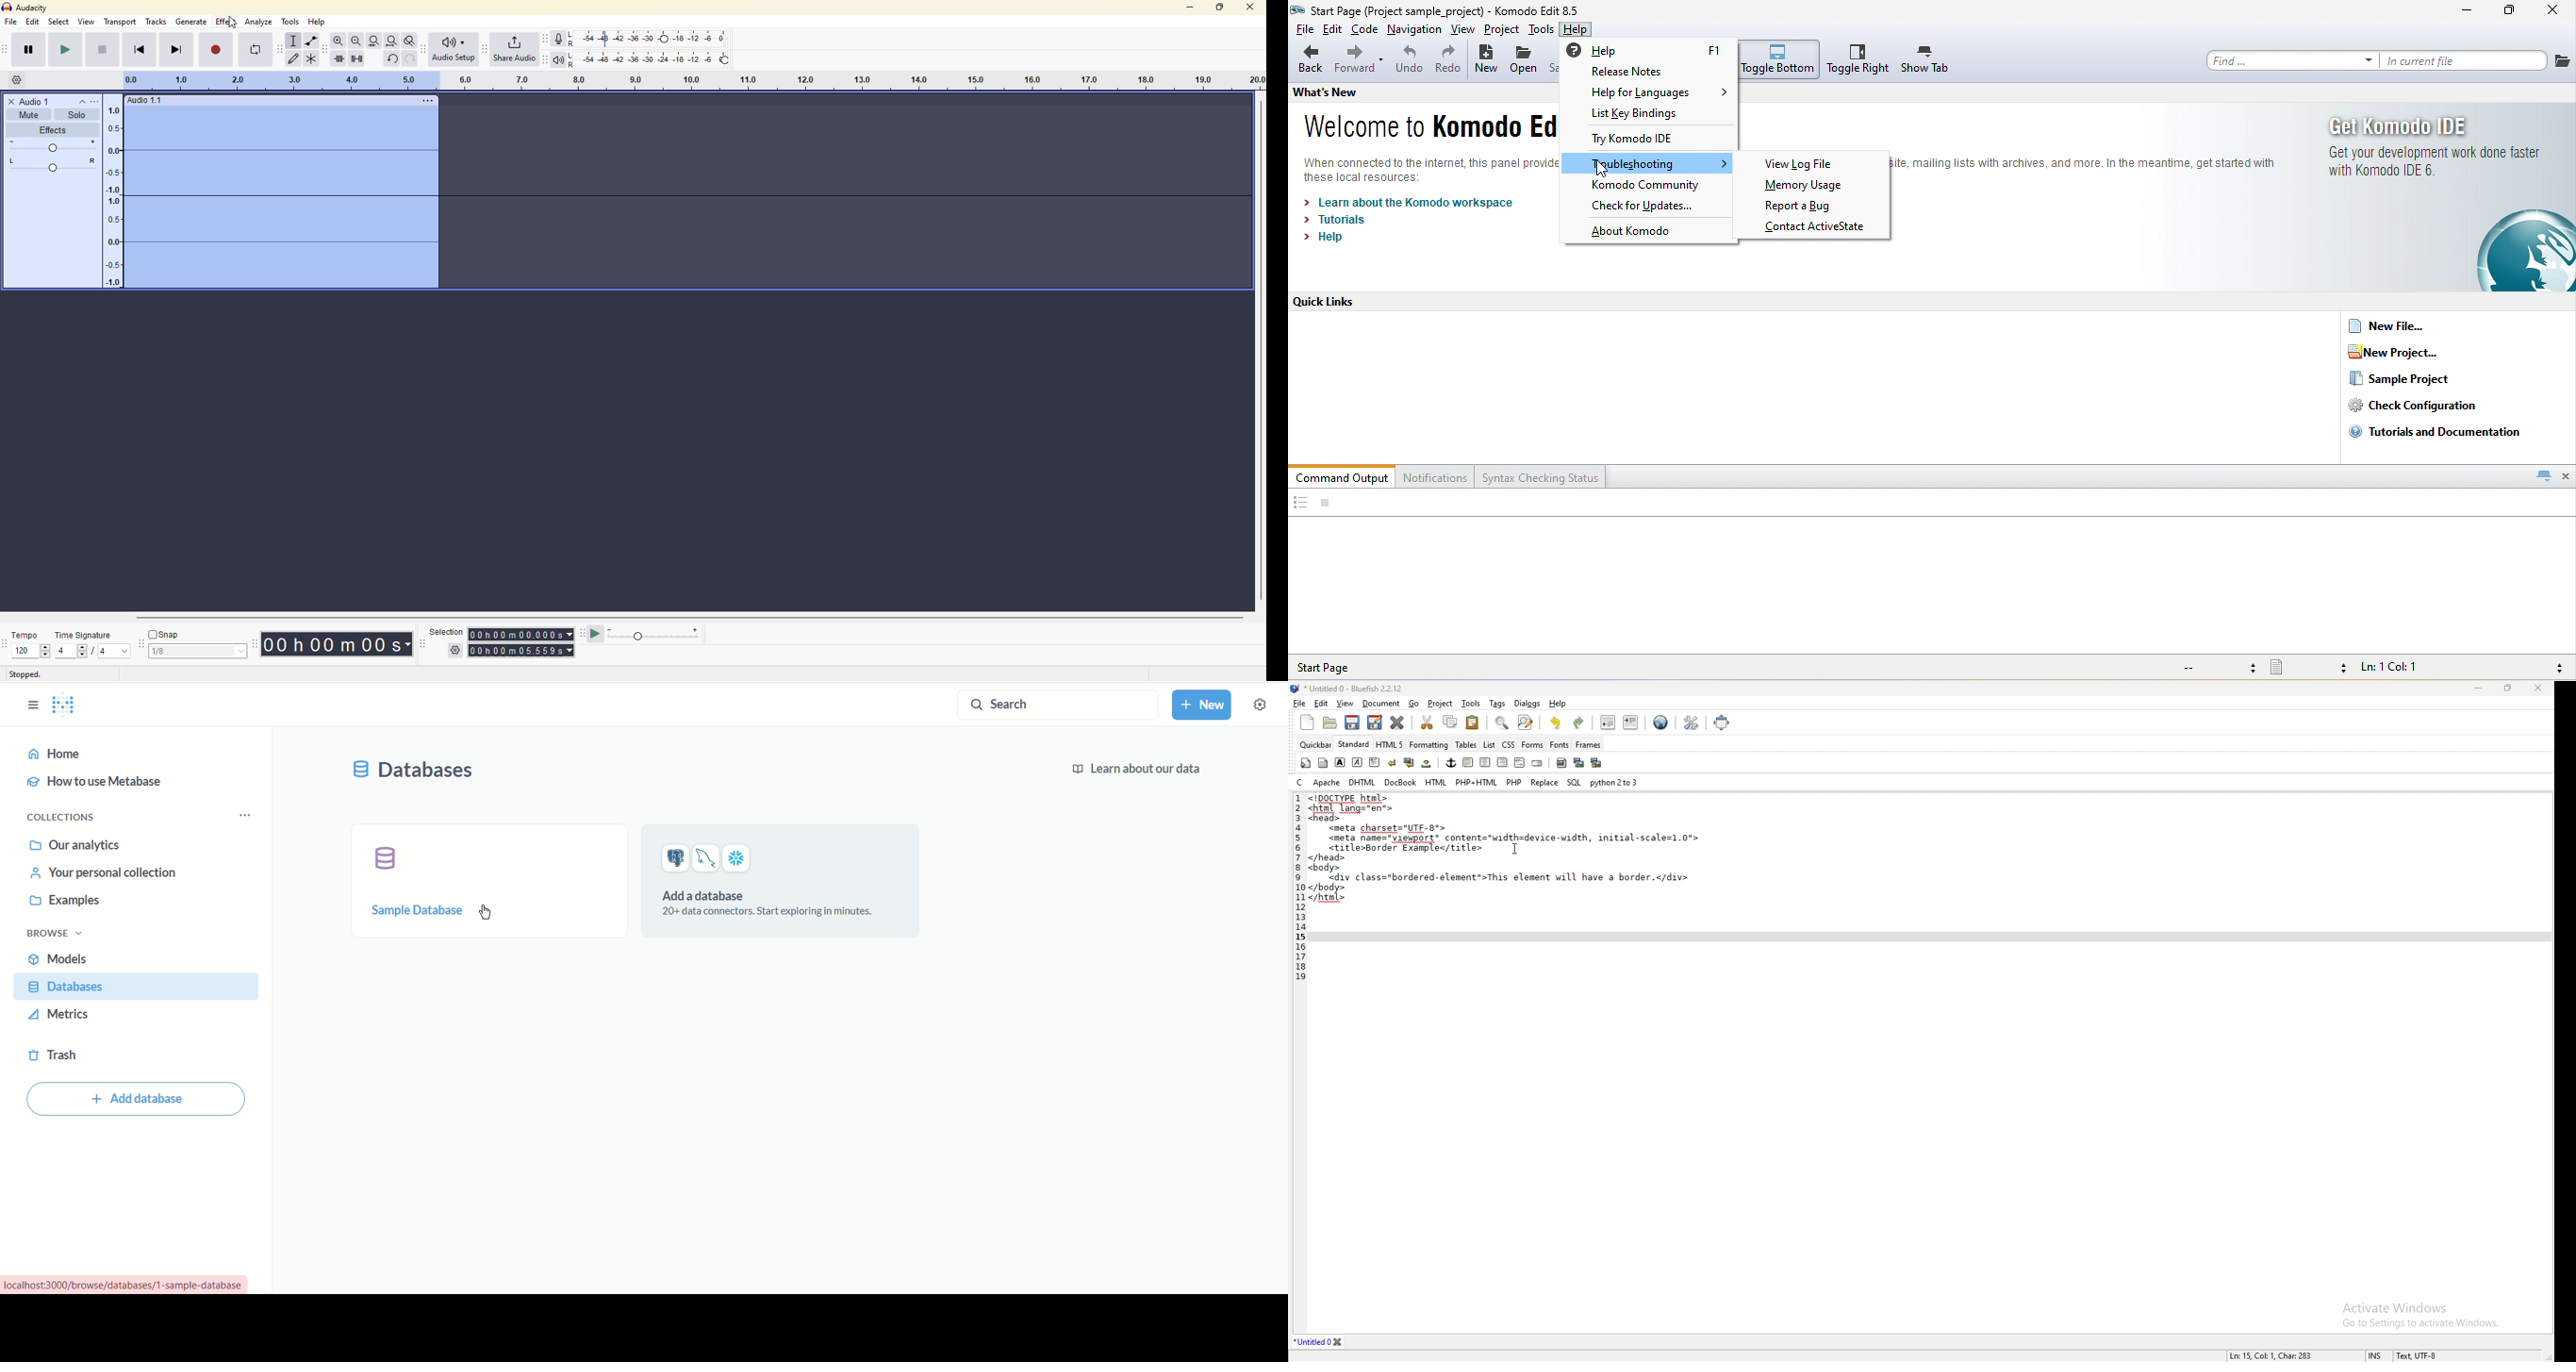 This screenshot has width=2576, height=1372. I want to click on tracks, so click(156, 22).